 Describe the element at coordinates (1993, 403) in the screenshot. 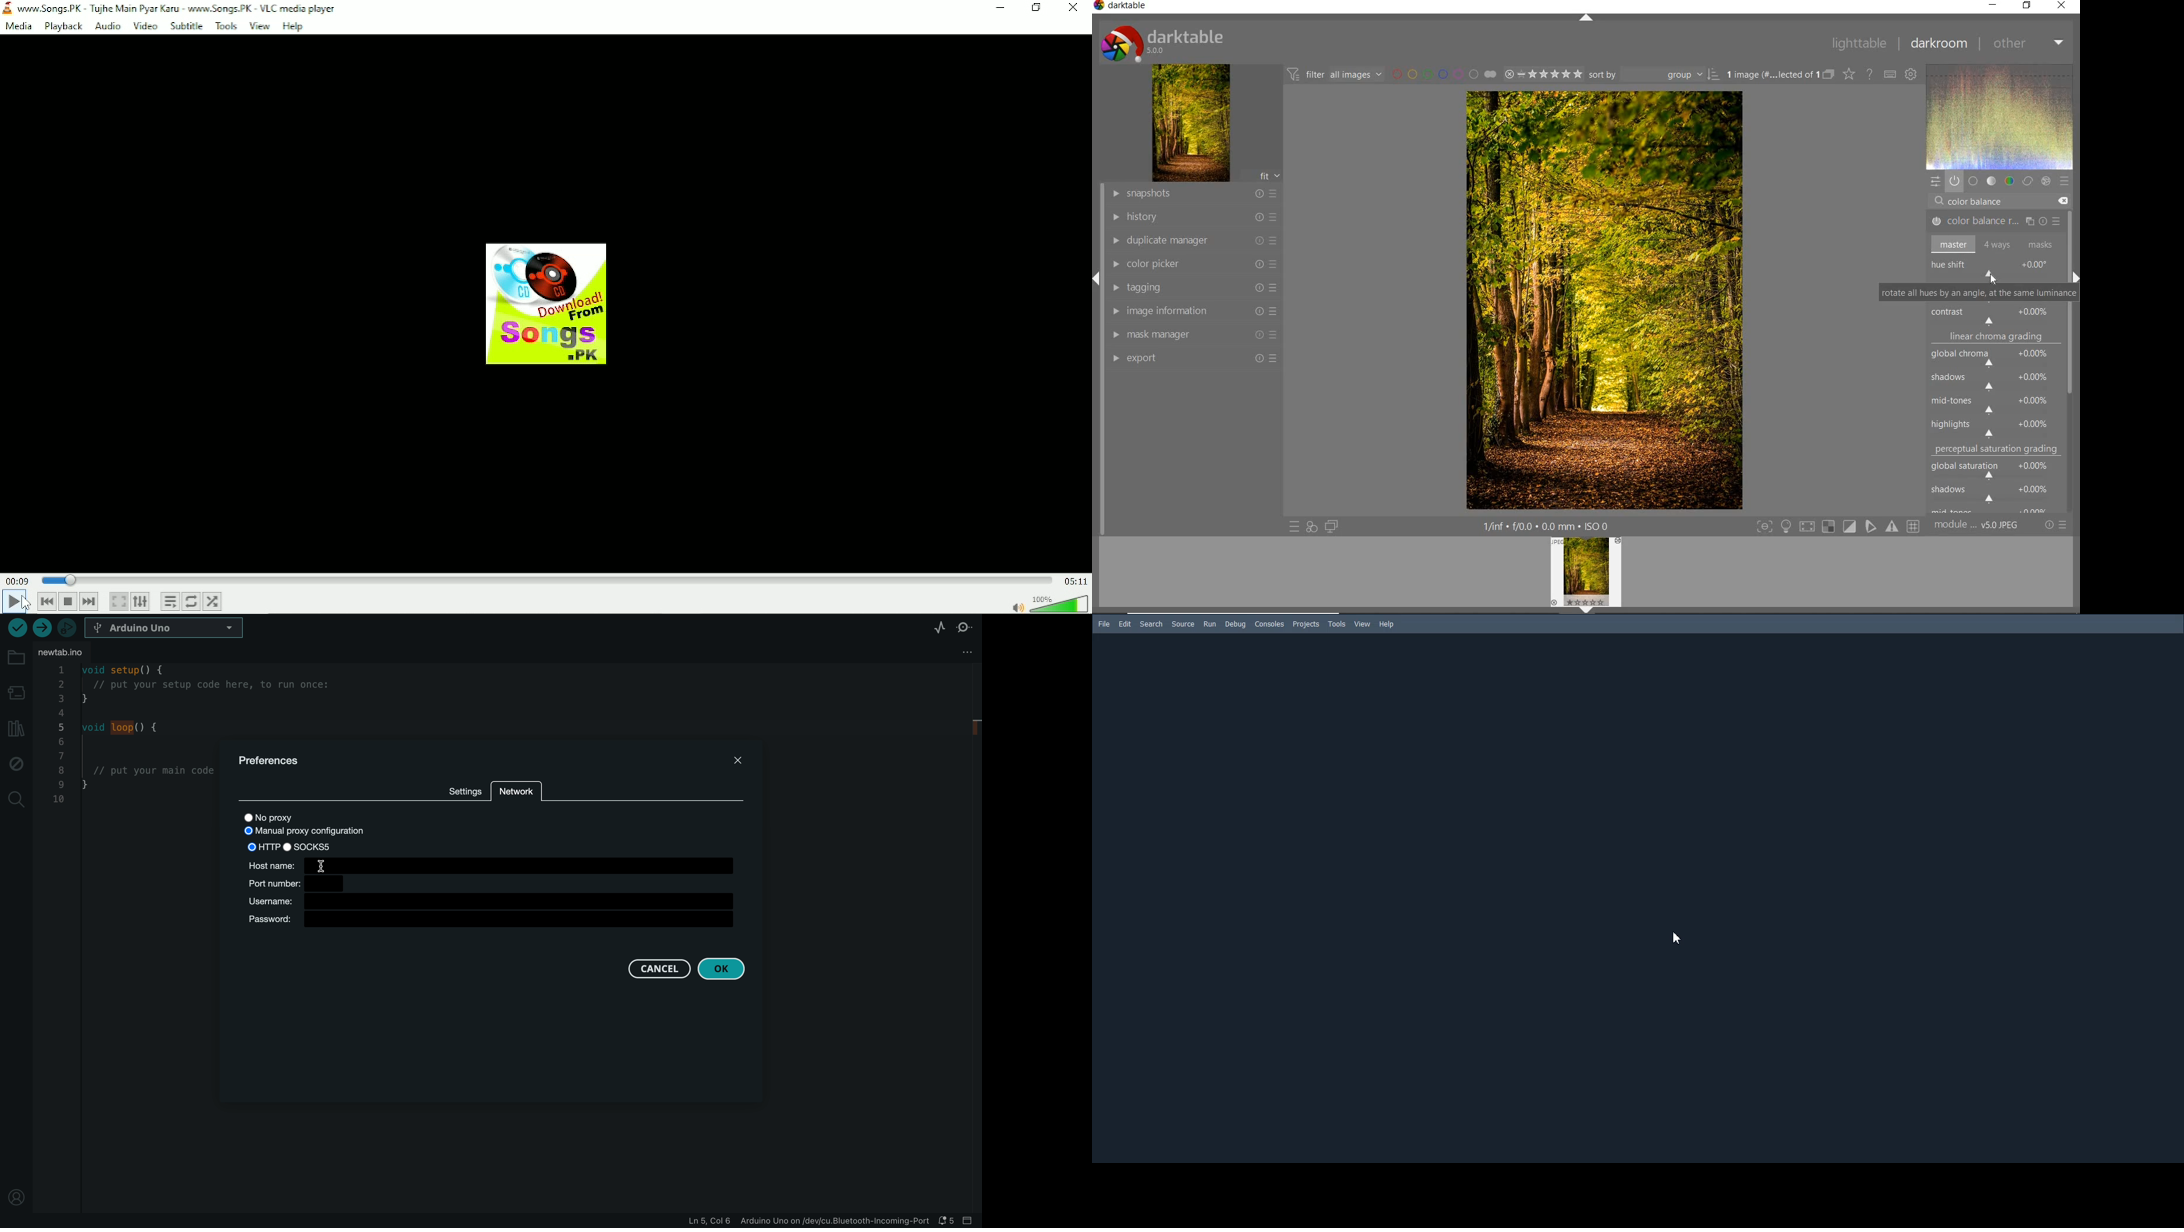

I see `mid-tones` at that location.